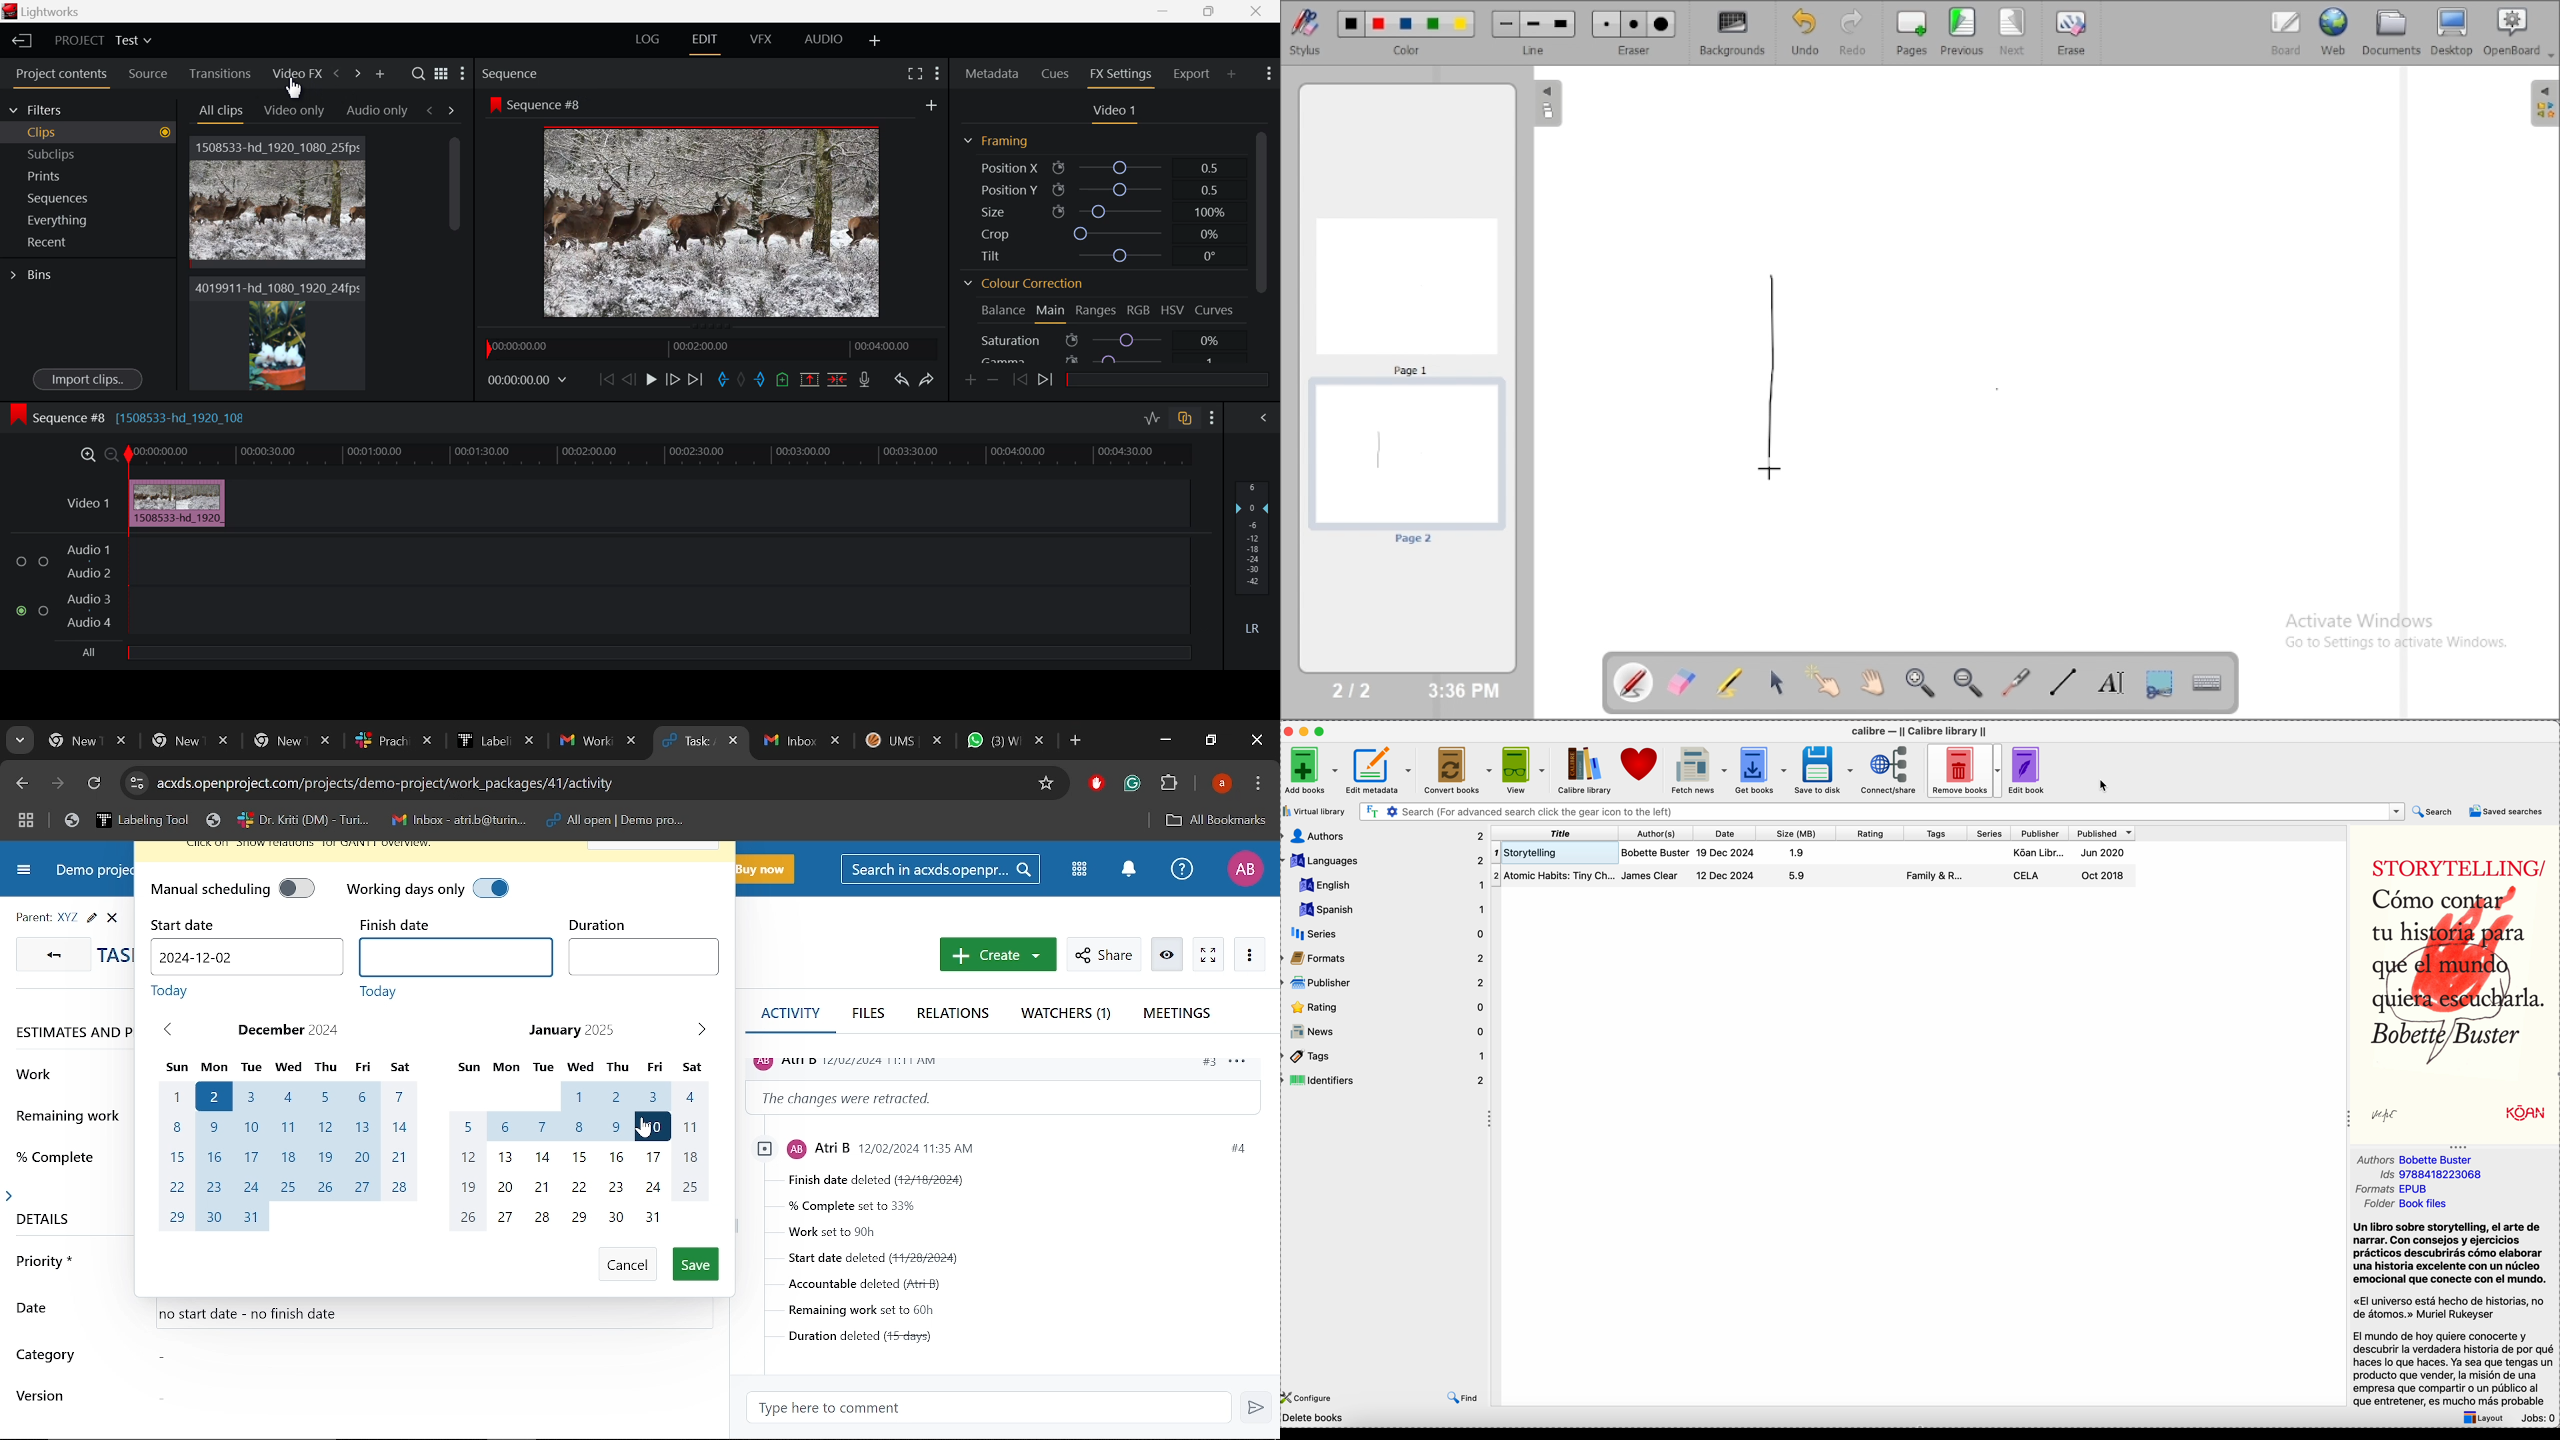 This screenshot has width=2576, height=1456. What do you see at coordinates (969, 383) in the screenshot?
I see `Add keyframe` at bounding box center [969, 383].